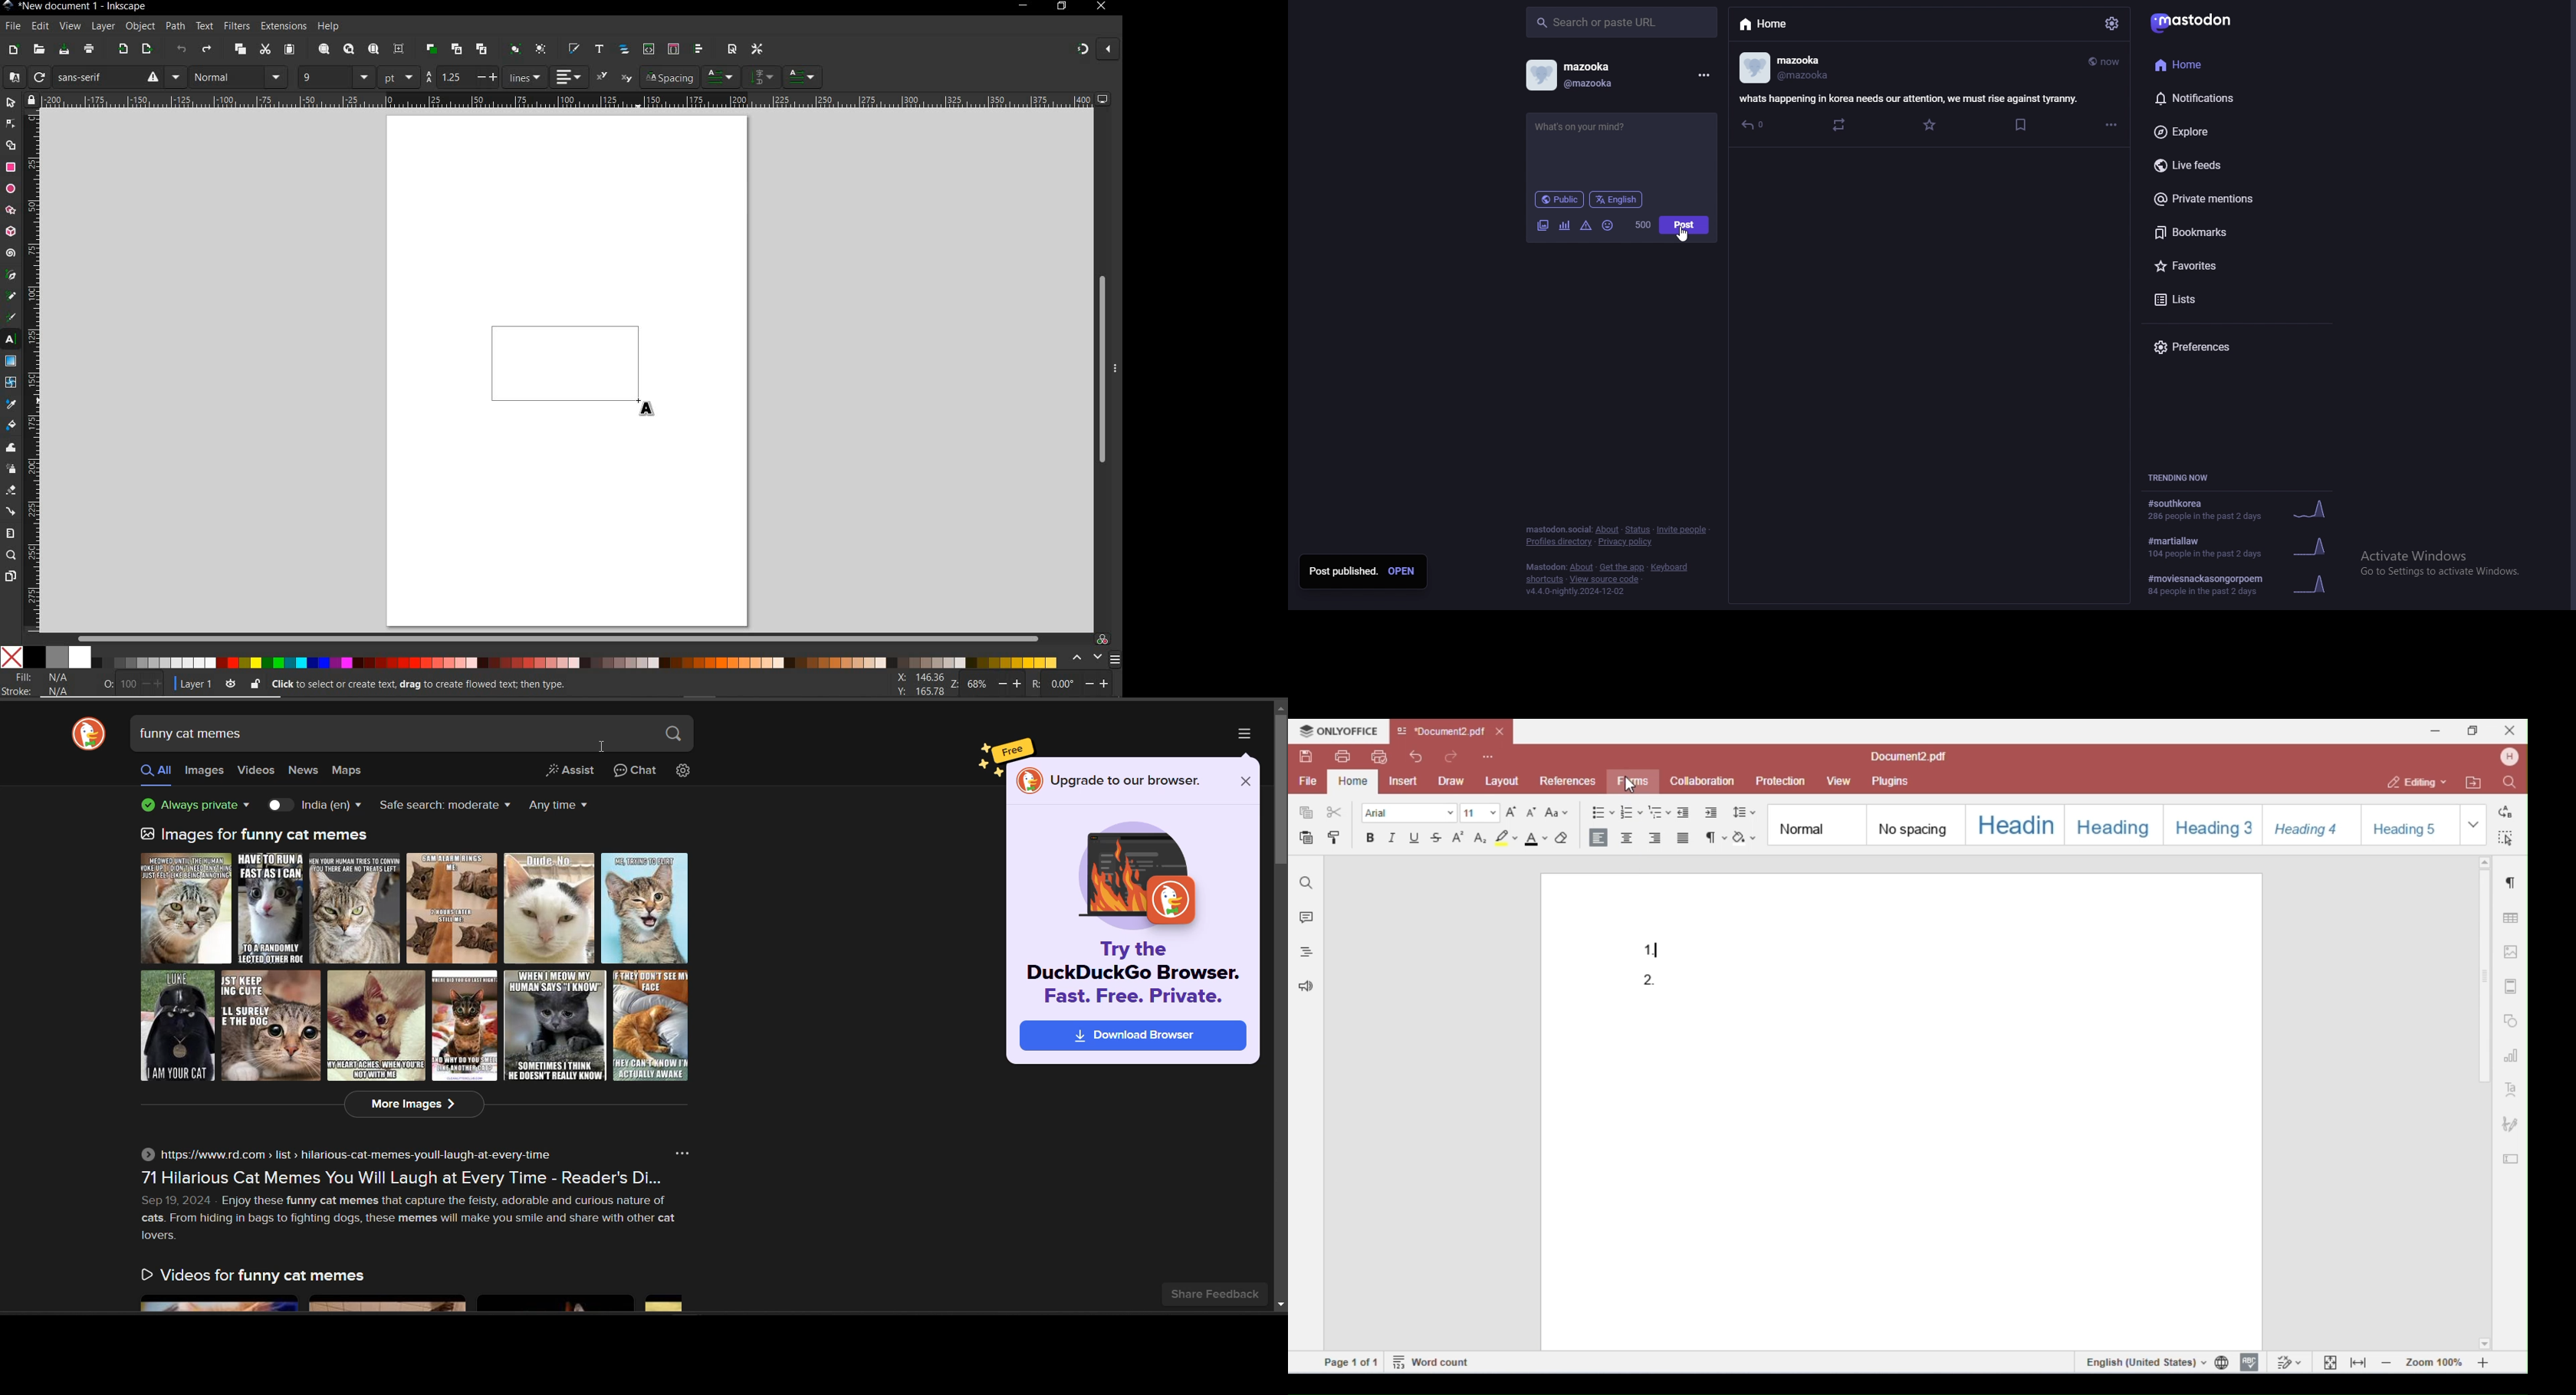 This screenshot has height=1400, width=2576. What do you see at coordinates (2244, 586) in the screenshot?
I see `trend` at bounding box center [2244, 586].